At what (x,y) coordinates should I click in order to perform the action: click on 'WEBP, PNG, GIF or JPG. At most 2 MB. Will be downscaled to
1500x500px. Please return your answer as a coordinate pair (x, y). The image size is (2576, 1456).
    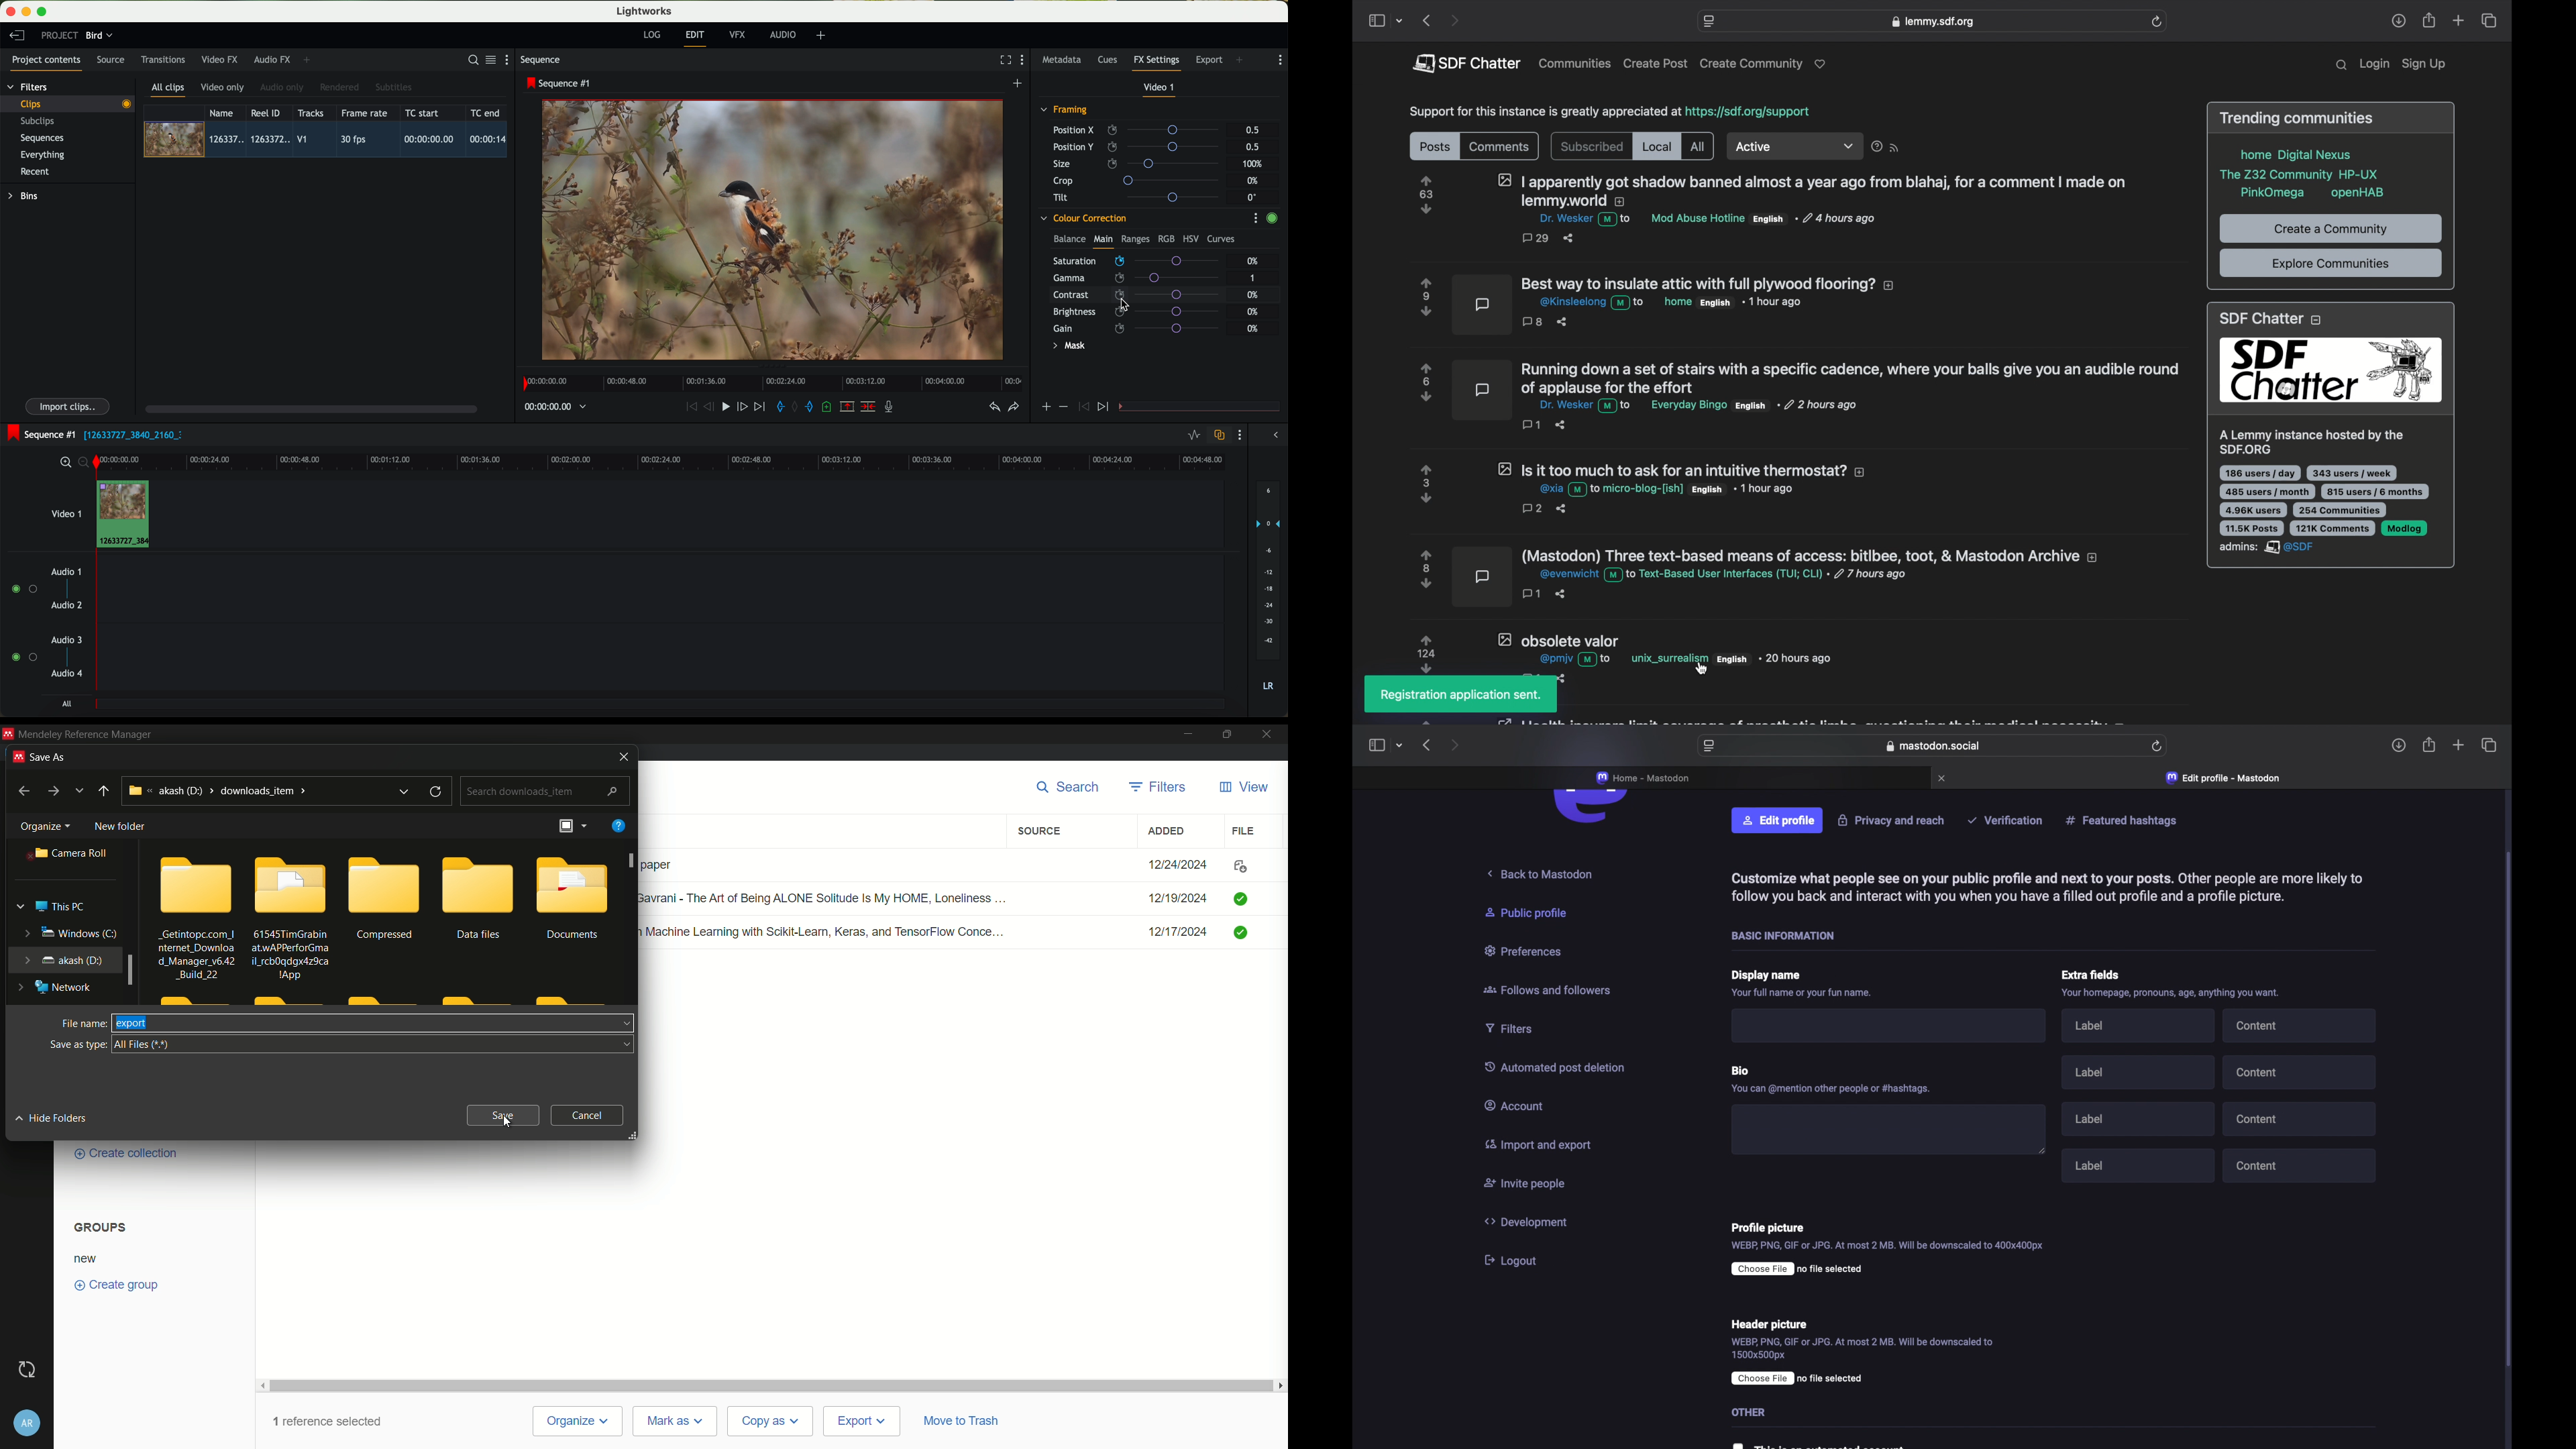
    Looking at the image, I should click on (1876, 1348).